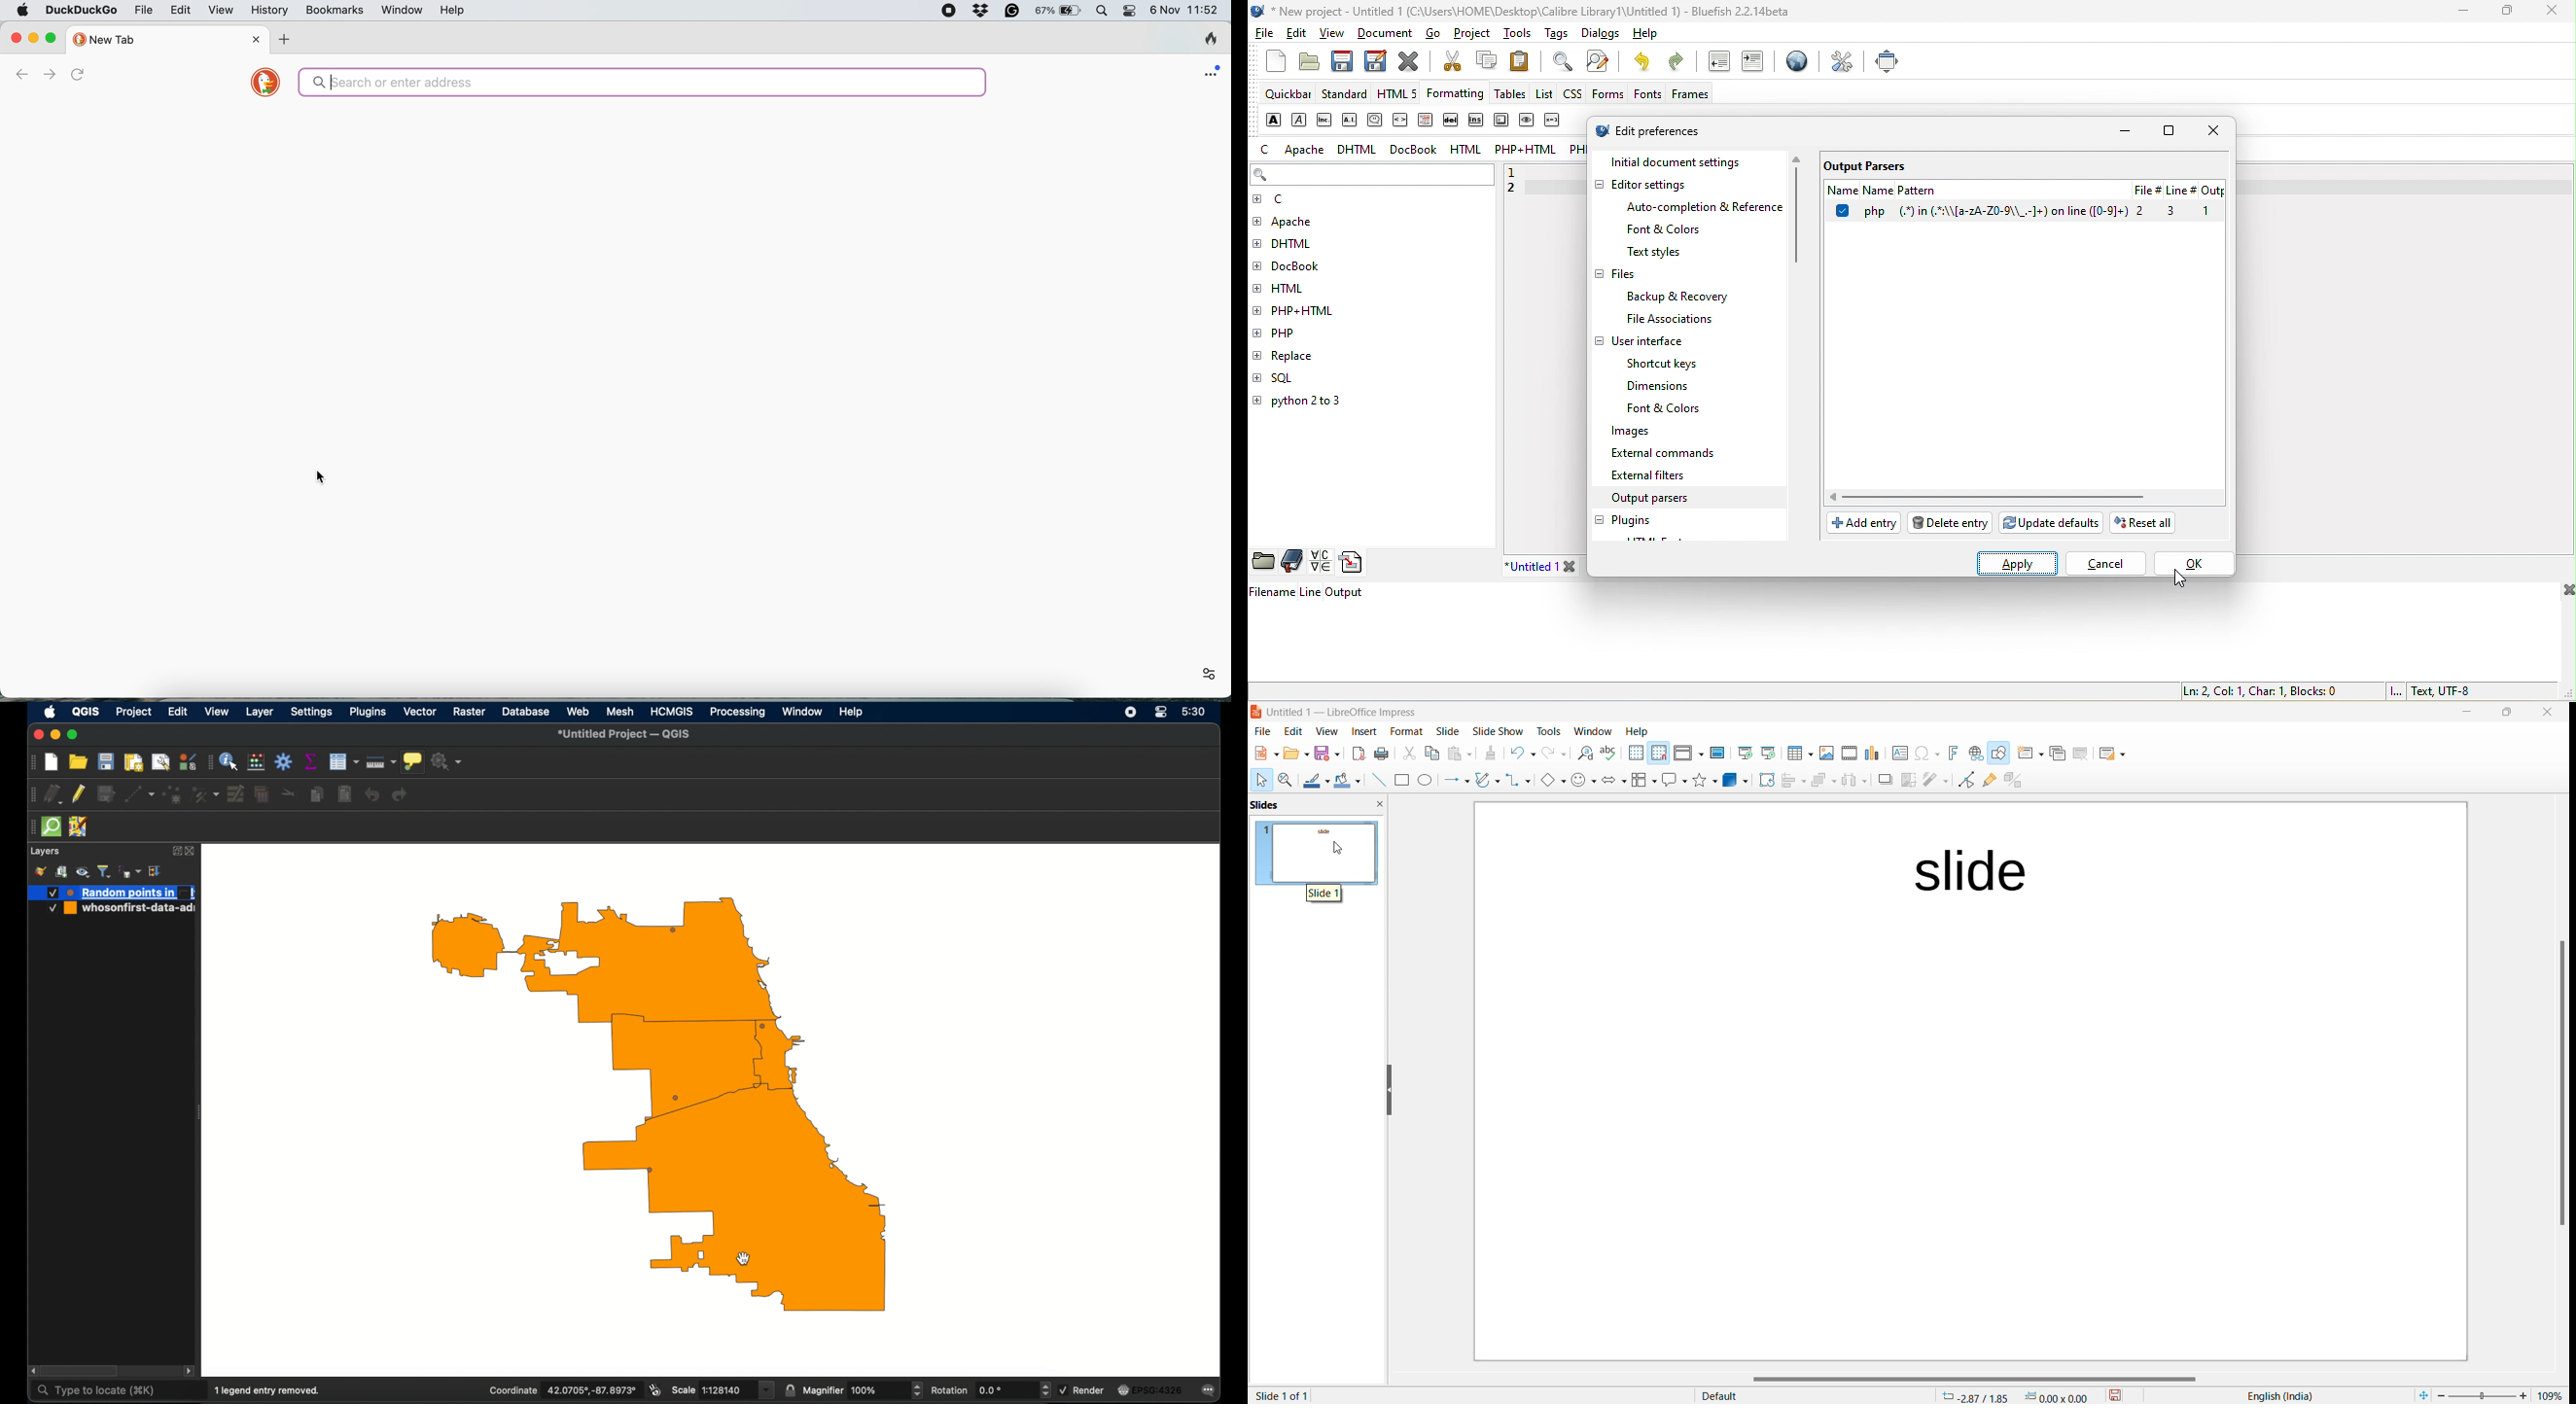  Describe the element at coordinates (626, 734) in the screenshot. I see `untitled project` at that location.